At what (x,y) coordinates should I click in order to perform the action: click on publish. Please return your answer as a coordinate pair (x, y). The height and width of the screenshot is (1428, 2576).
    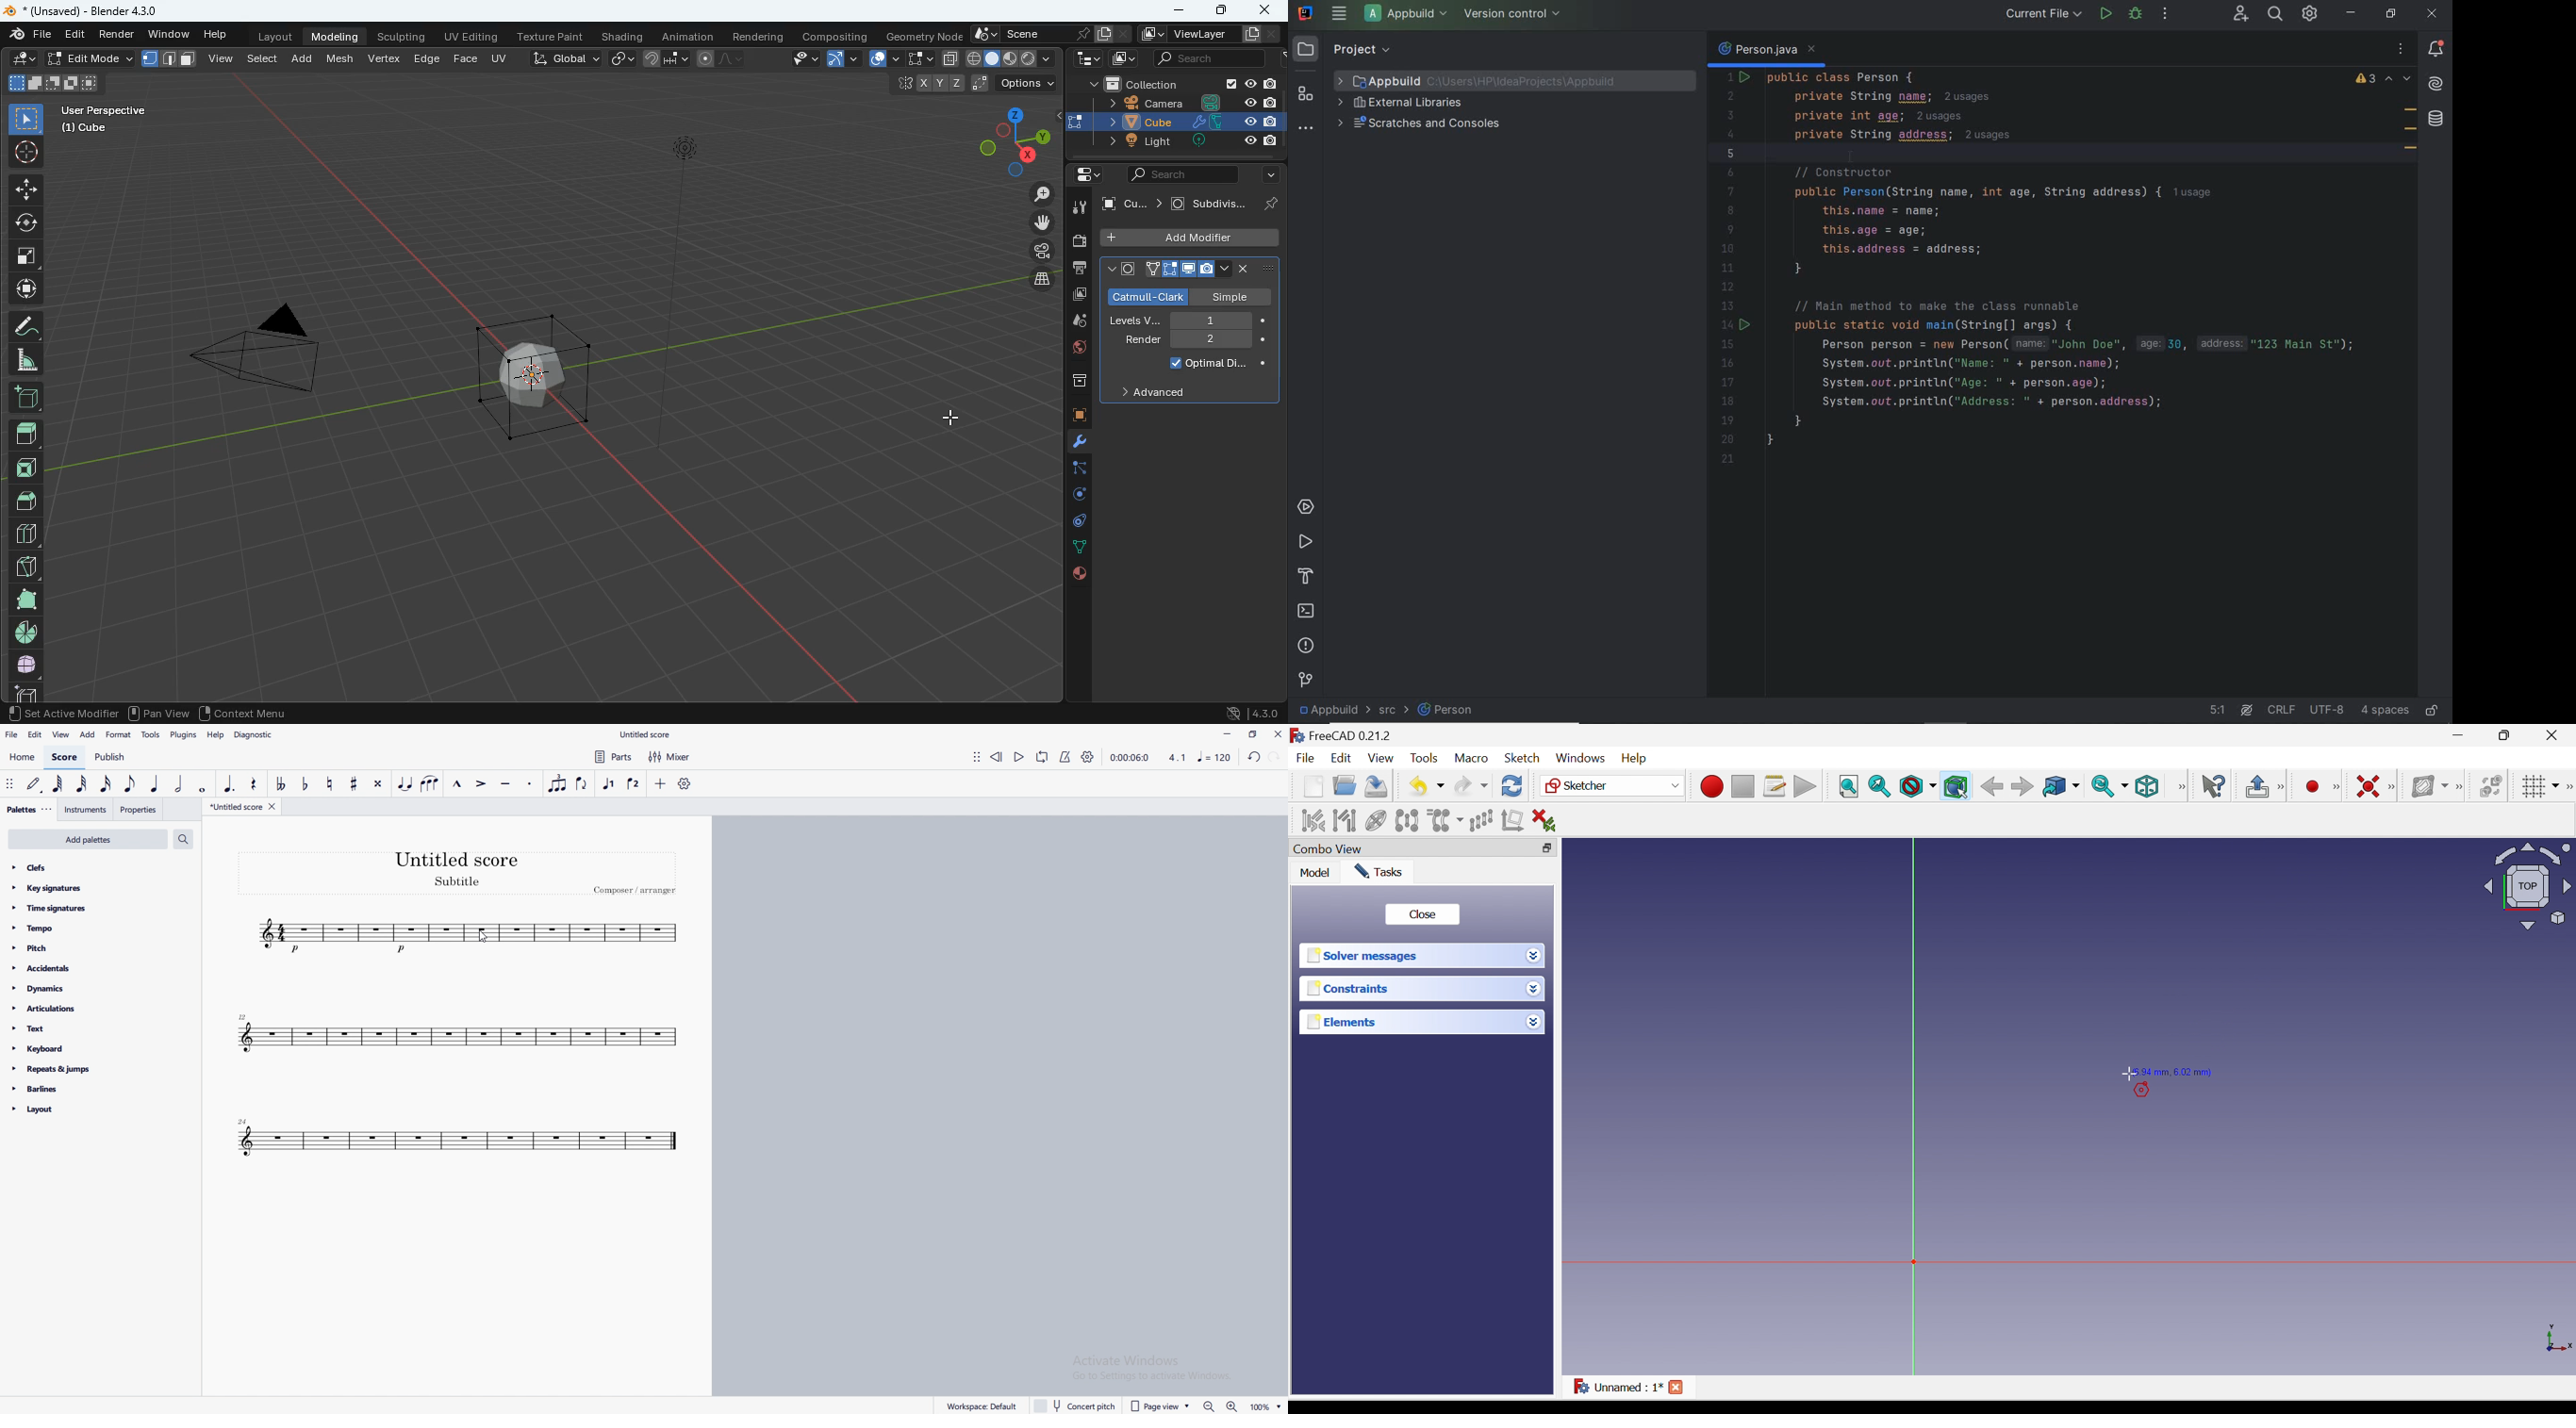
    Looking at the image, I should click on (109, 758).